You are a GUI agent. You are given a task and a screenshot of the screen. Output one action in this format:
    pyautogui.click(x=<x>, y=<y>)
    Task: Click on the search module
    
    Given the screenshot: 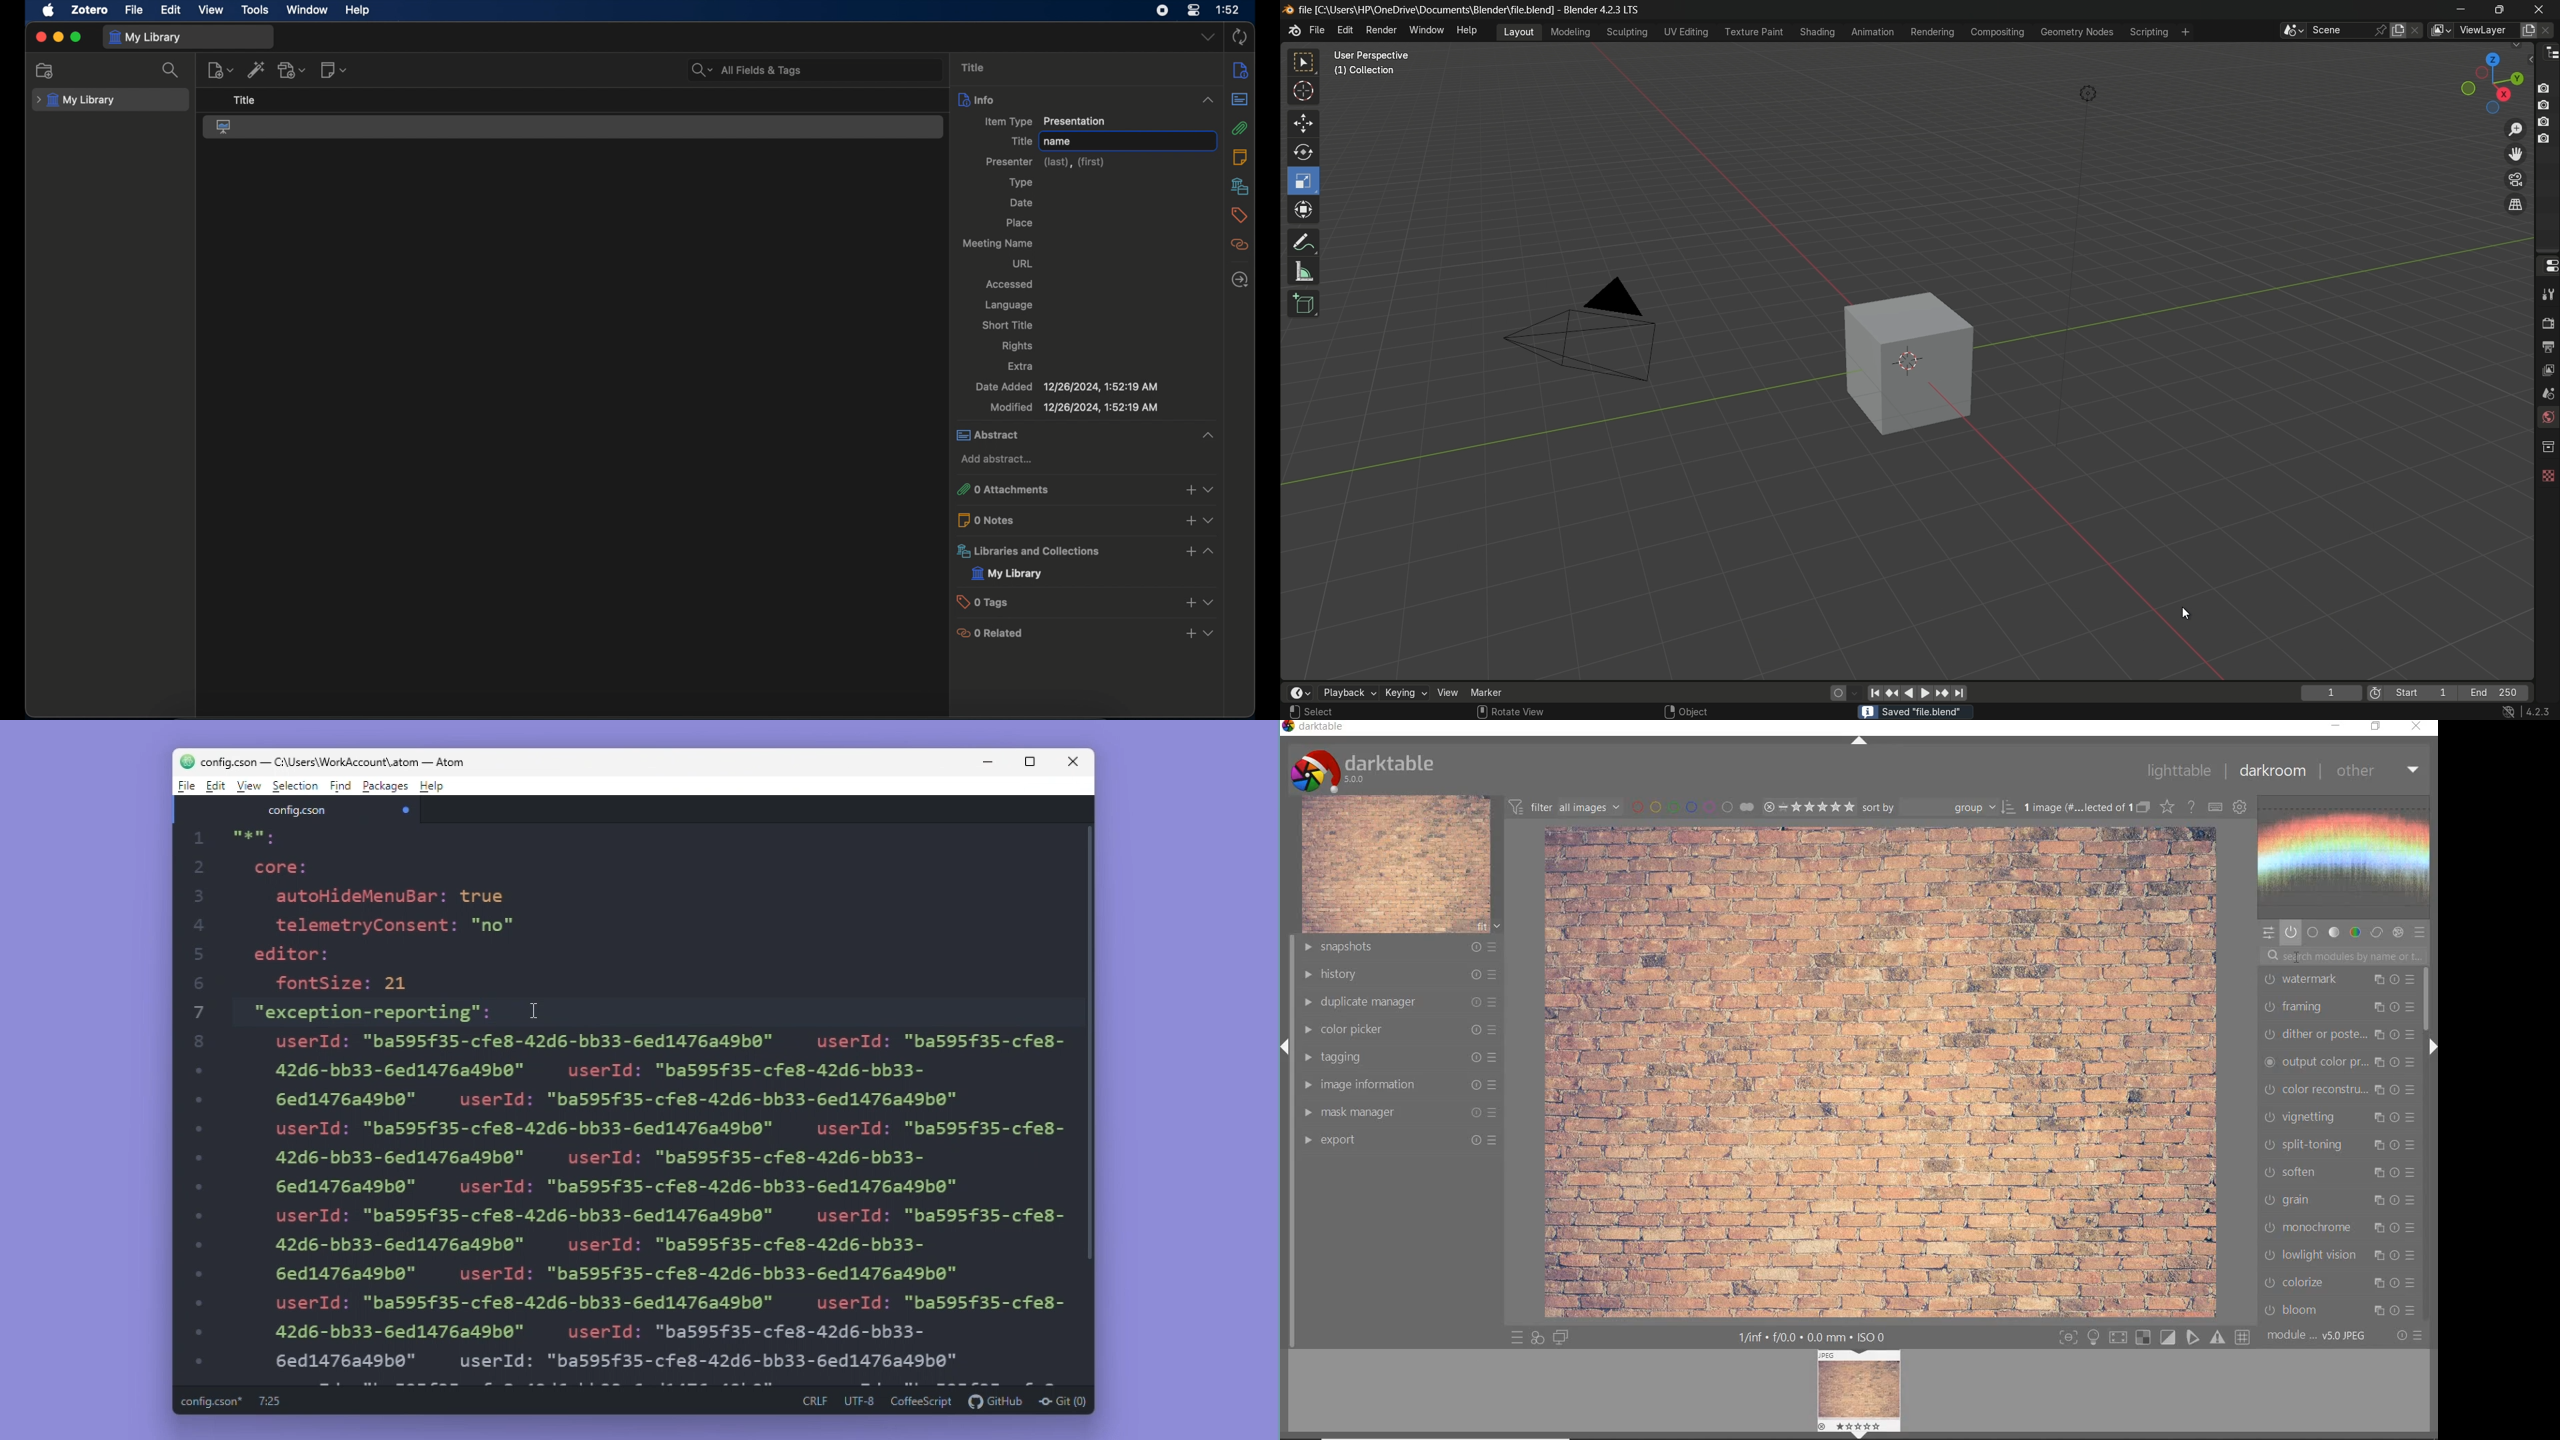 What is the action you would take?
    pyautogui.click(x=2344, y=958)
    